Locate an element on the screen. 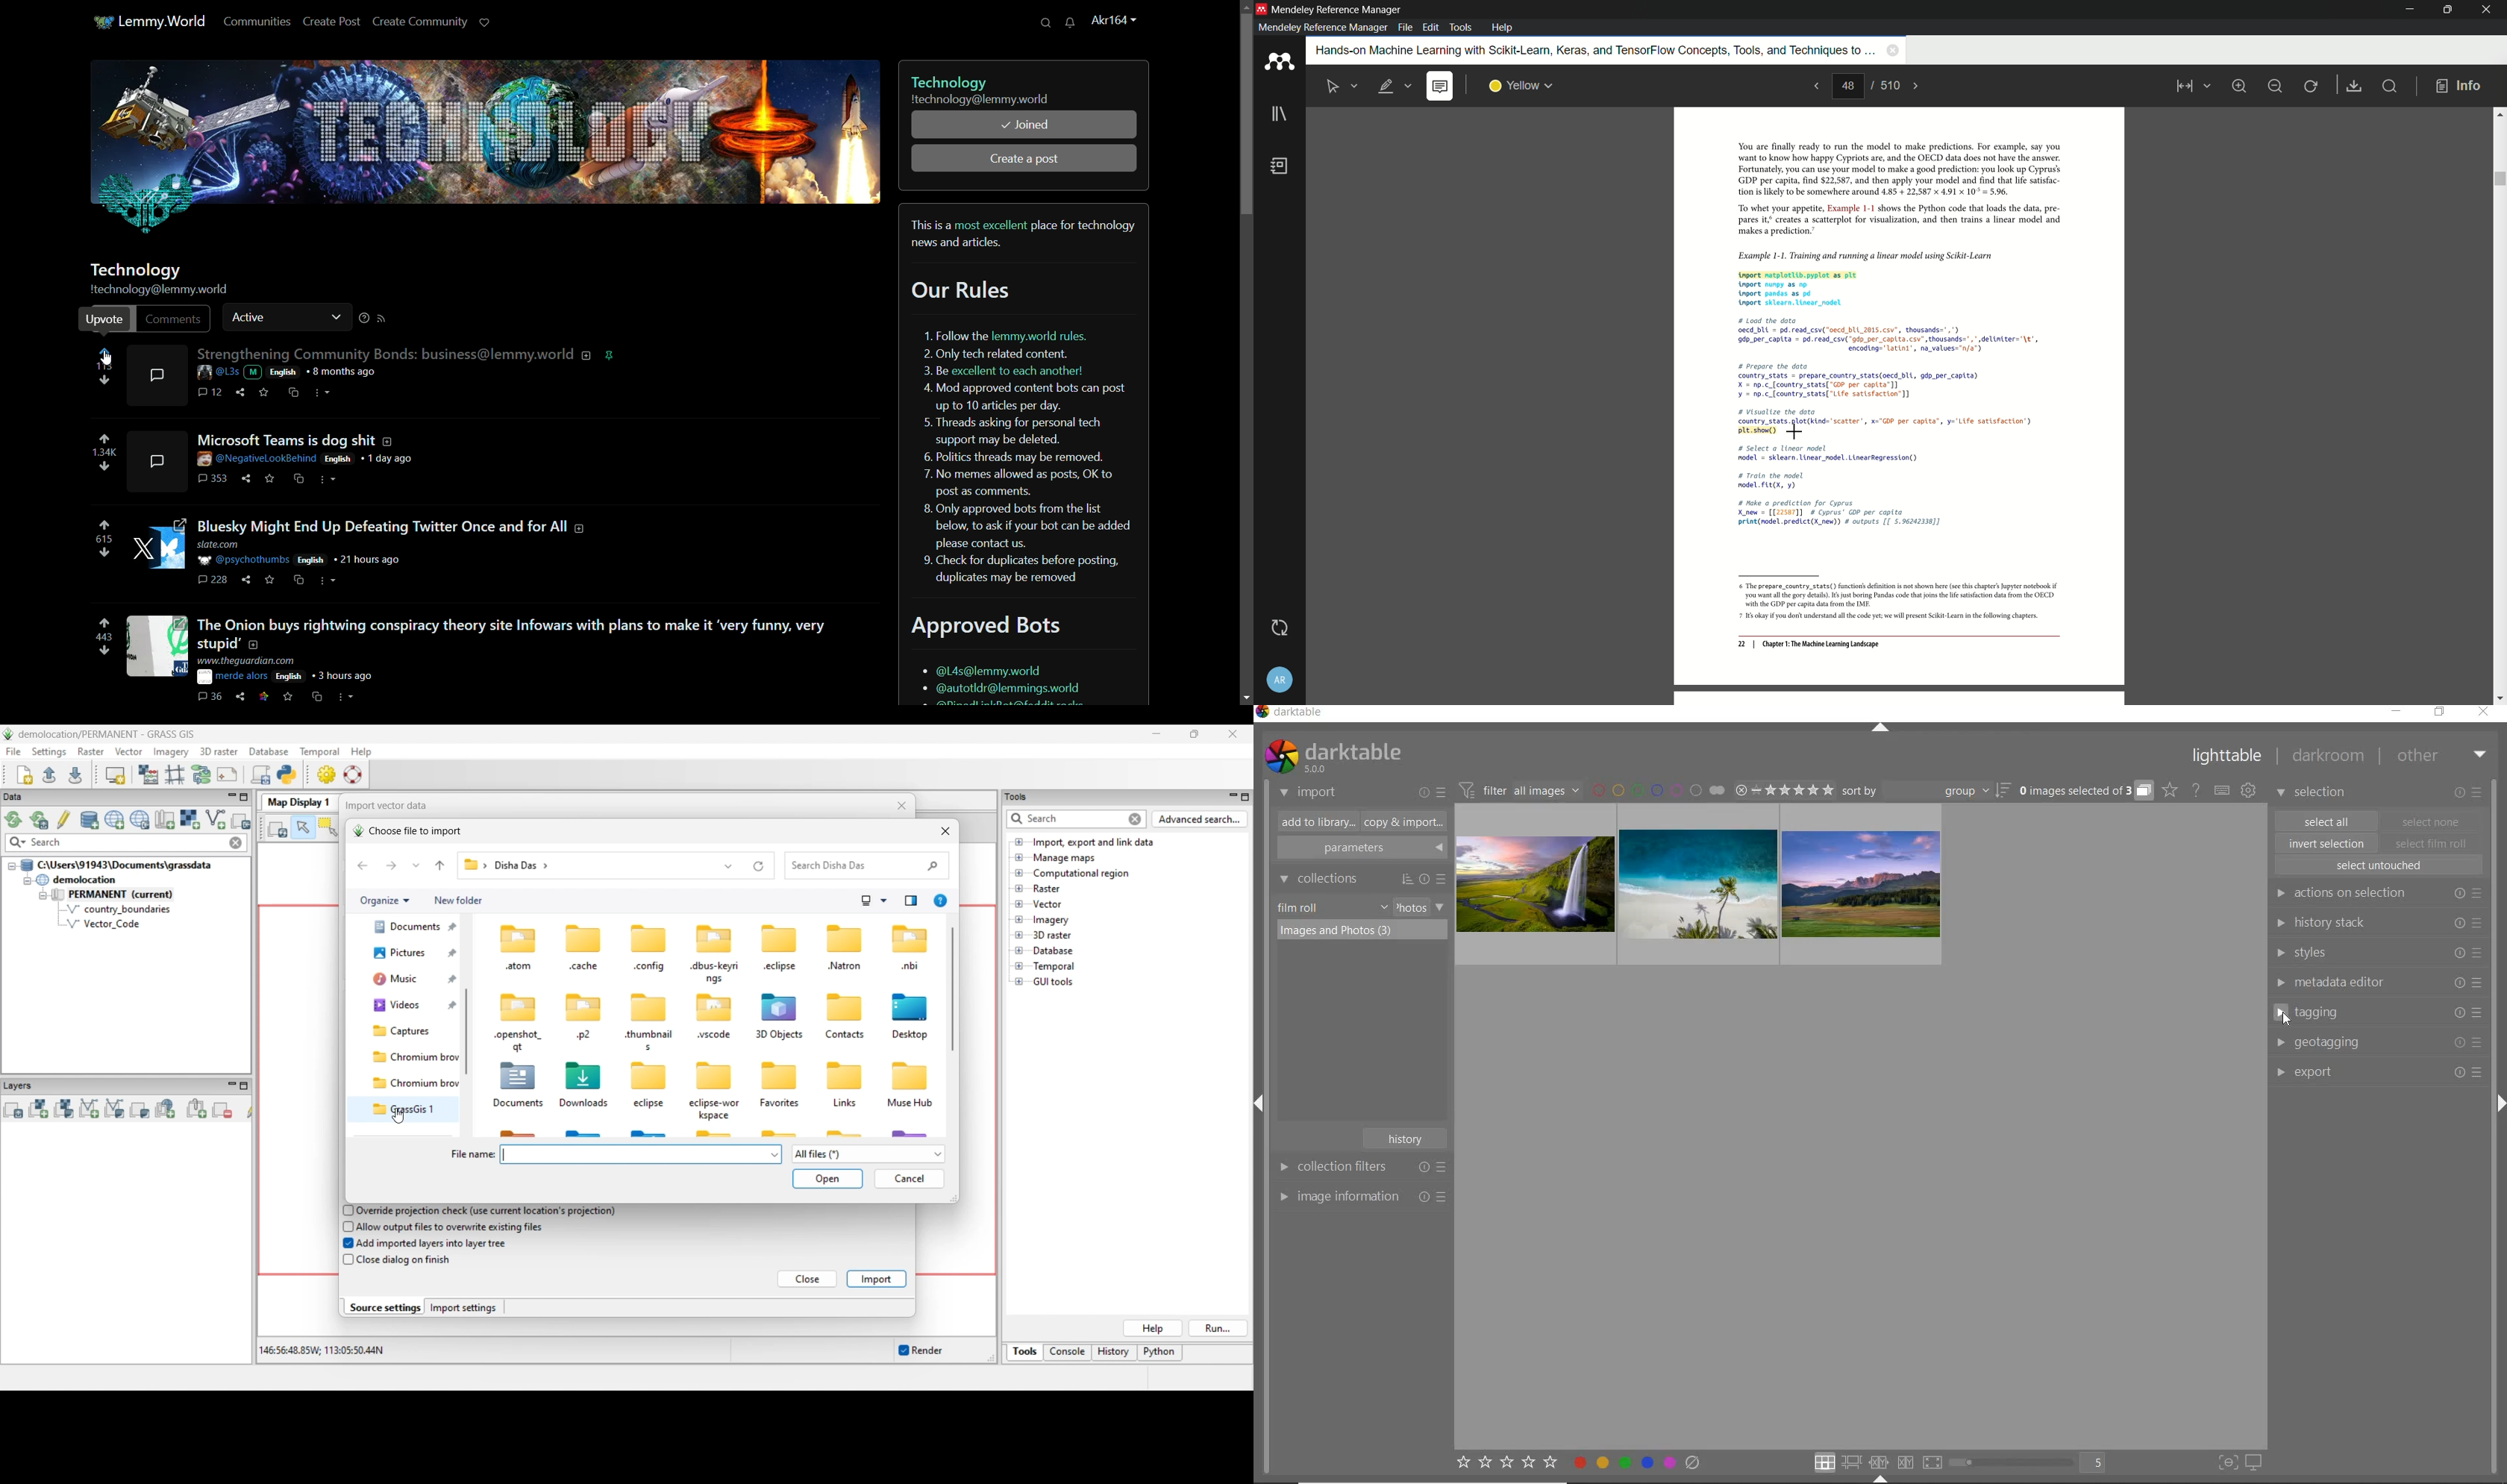 This screenshot has width=2520, height=1484. bio is located at coordinates (1026, 234).